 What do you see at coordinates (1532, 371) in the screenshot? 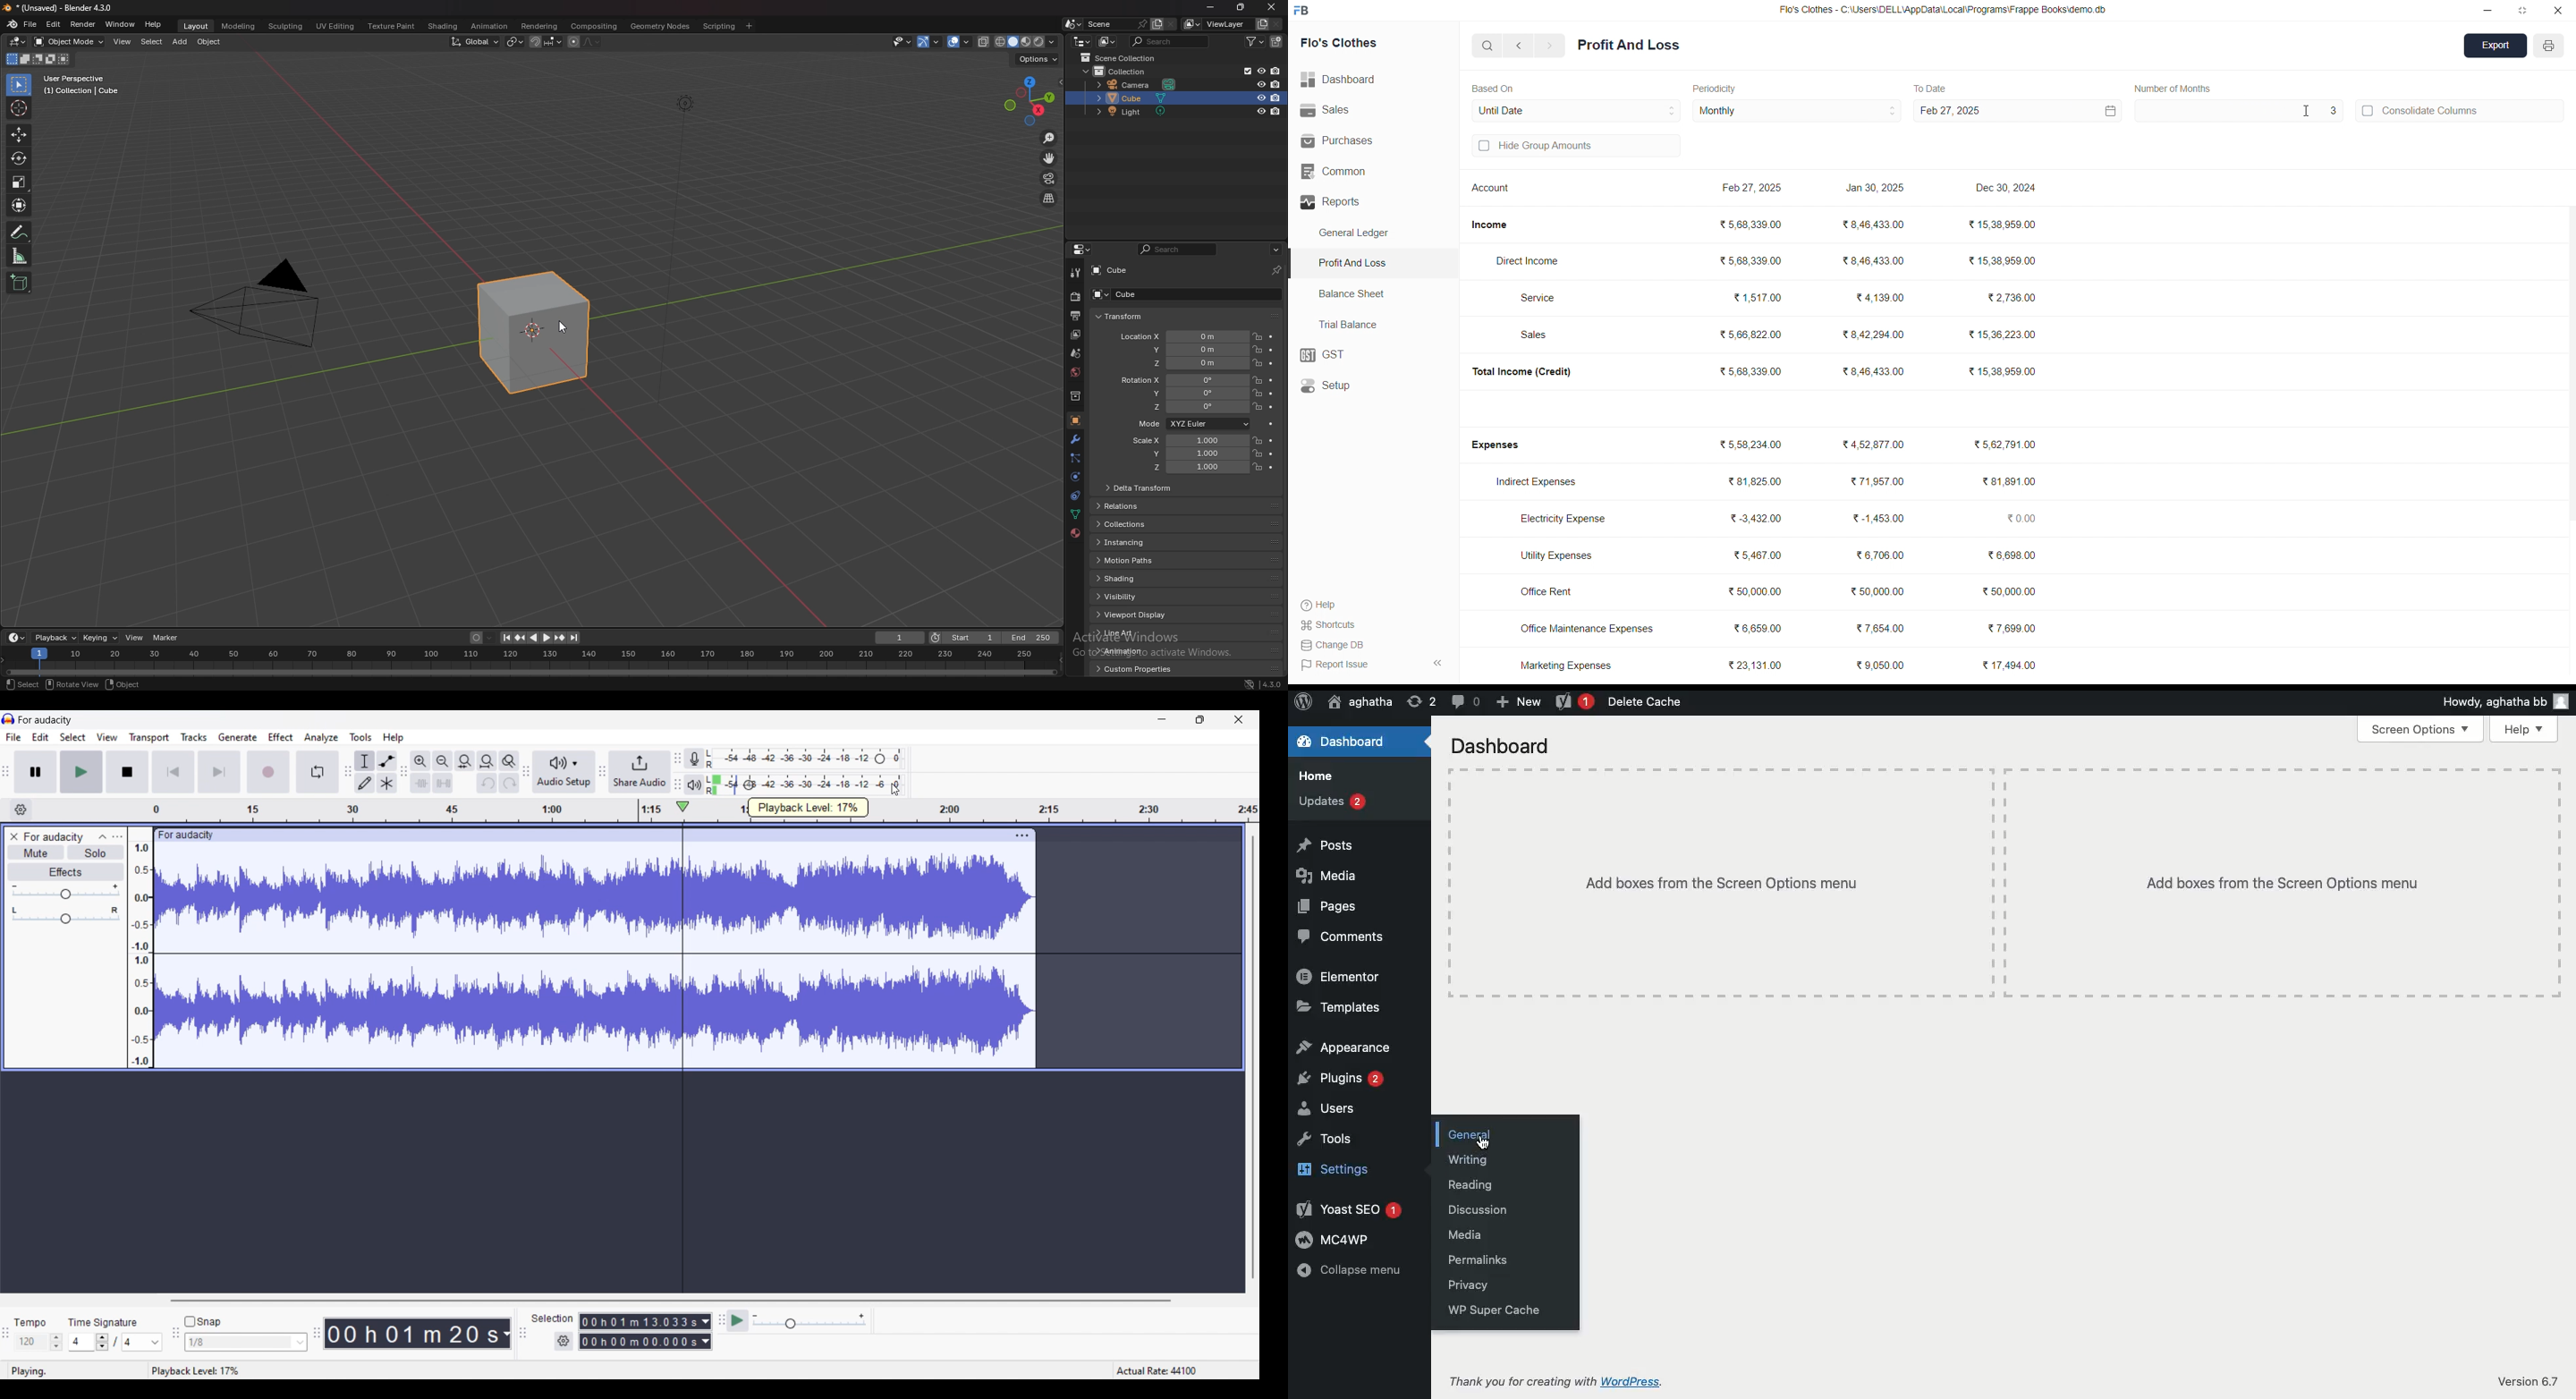
I see `Total Income (Credit)` at bounding box center [1532, 371].